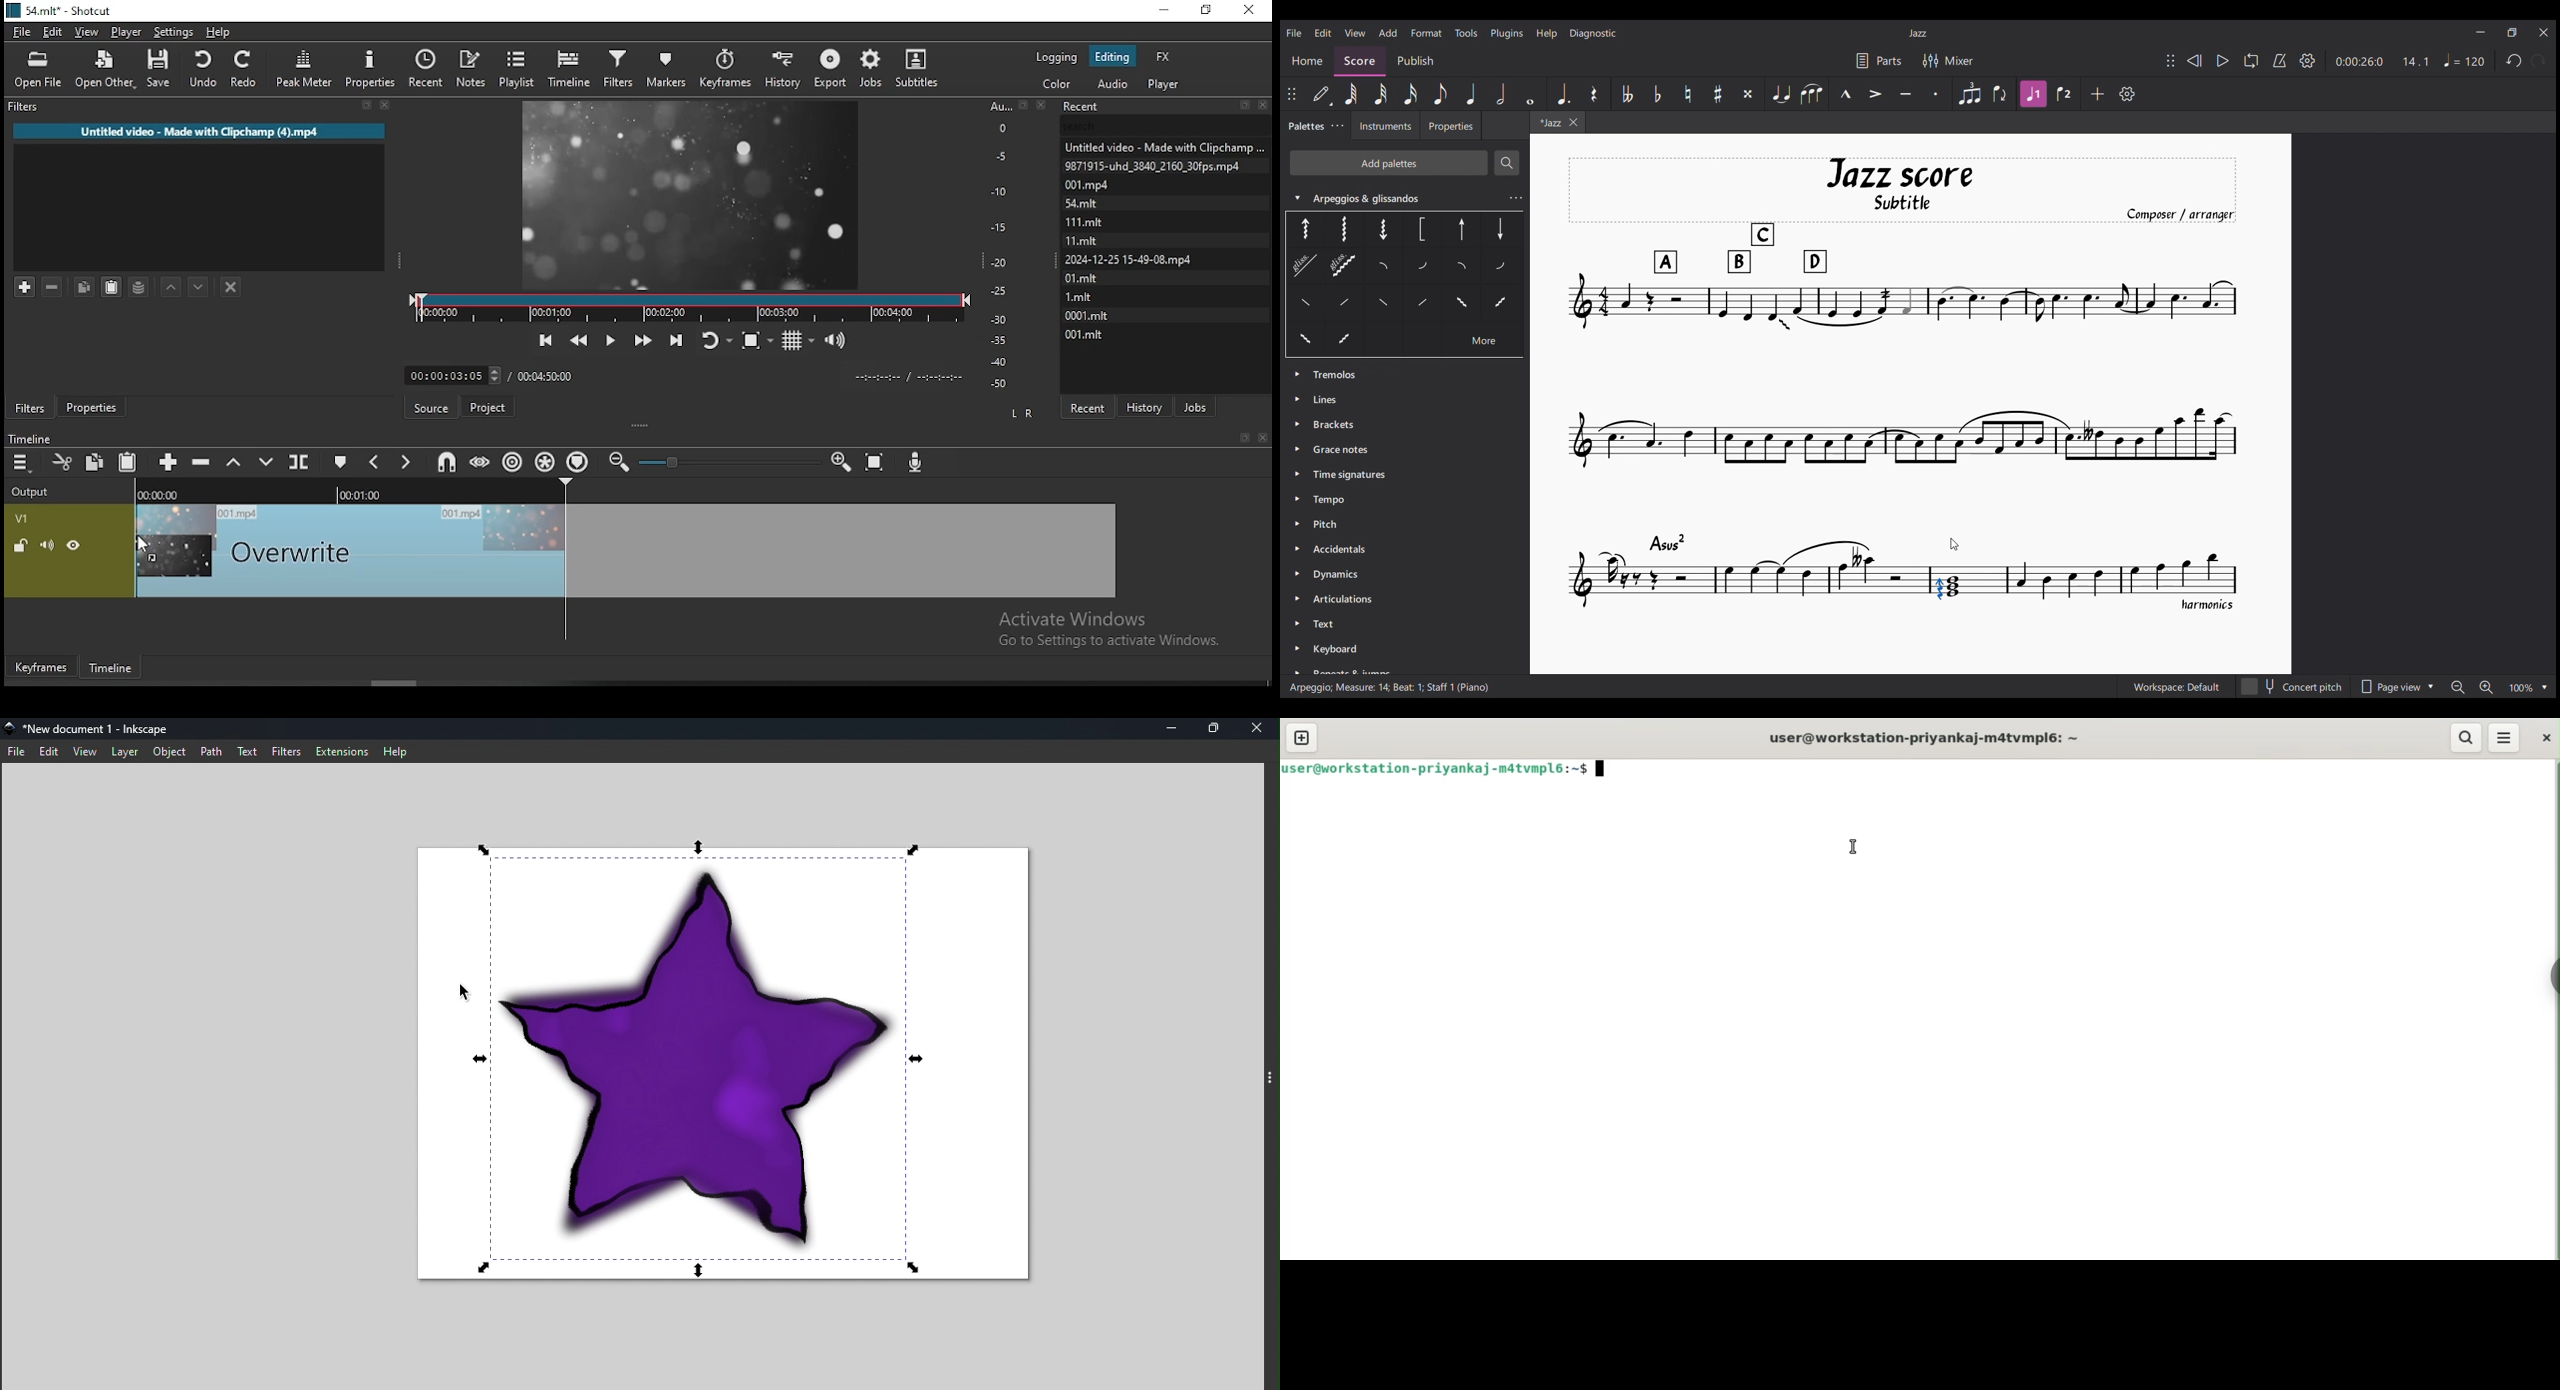  I want to click on Marcato, so click(1846, 93).